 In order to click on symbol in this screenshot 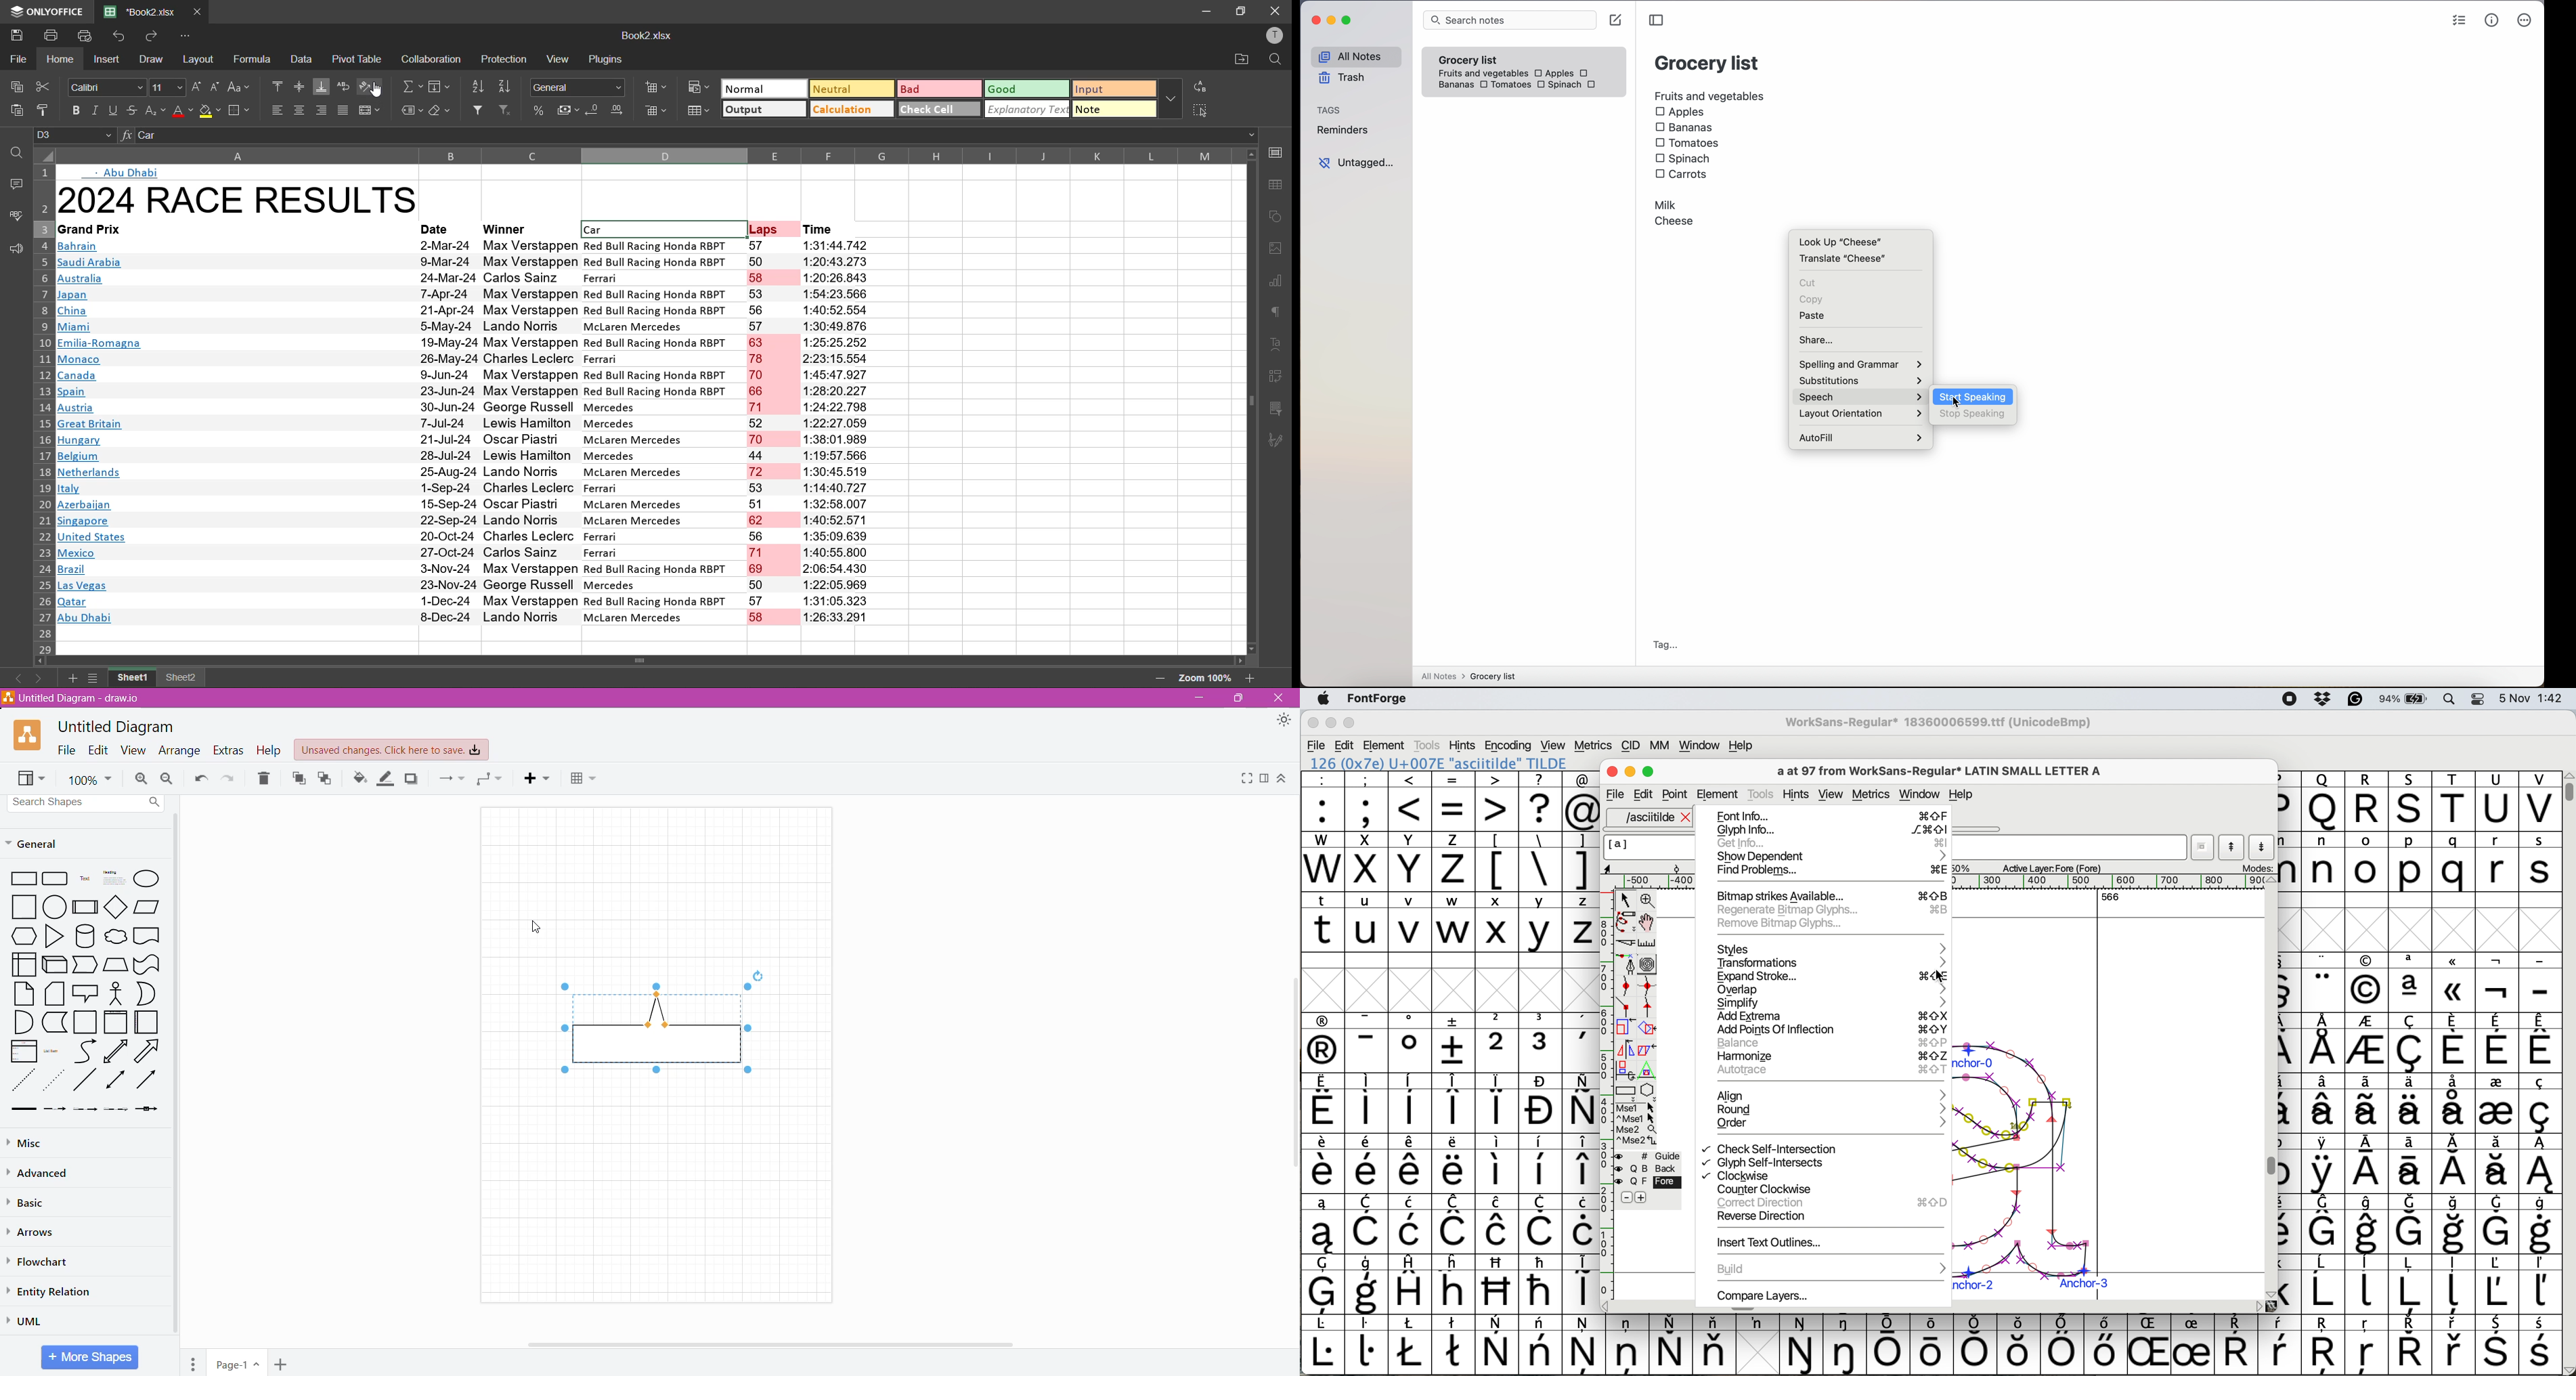, I will do `click(2410, 1344)`.